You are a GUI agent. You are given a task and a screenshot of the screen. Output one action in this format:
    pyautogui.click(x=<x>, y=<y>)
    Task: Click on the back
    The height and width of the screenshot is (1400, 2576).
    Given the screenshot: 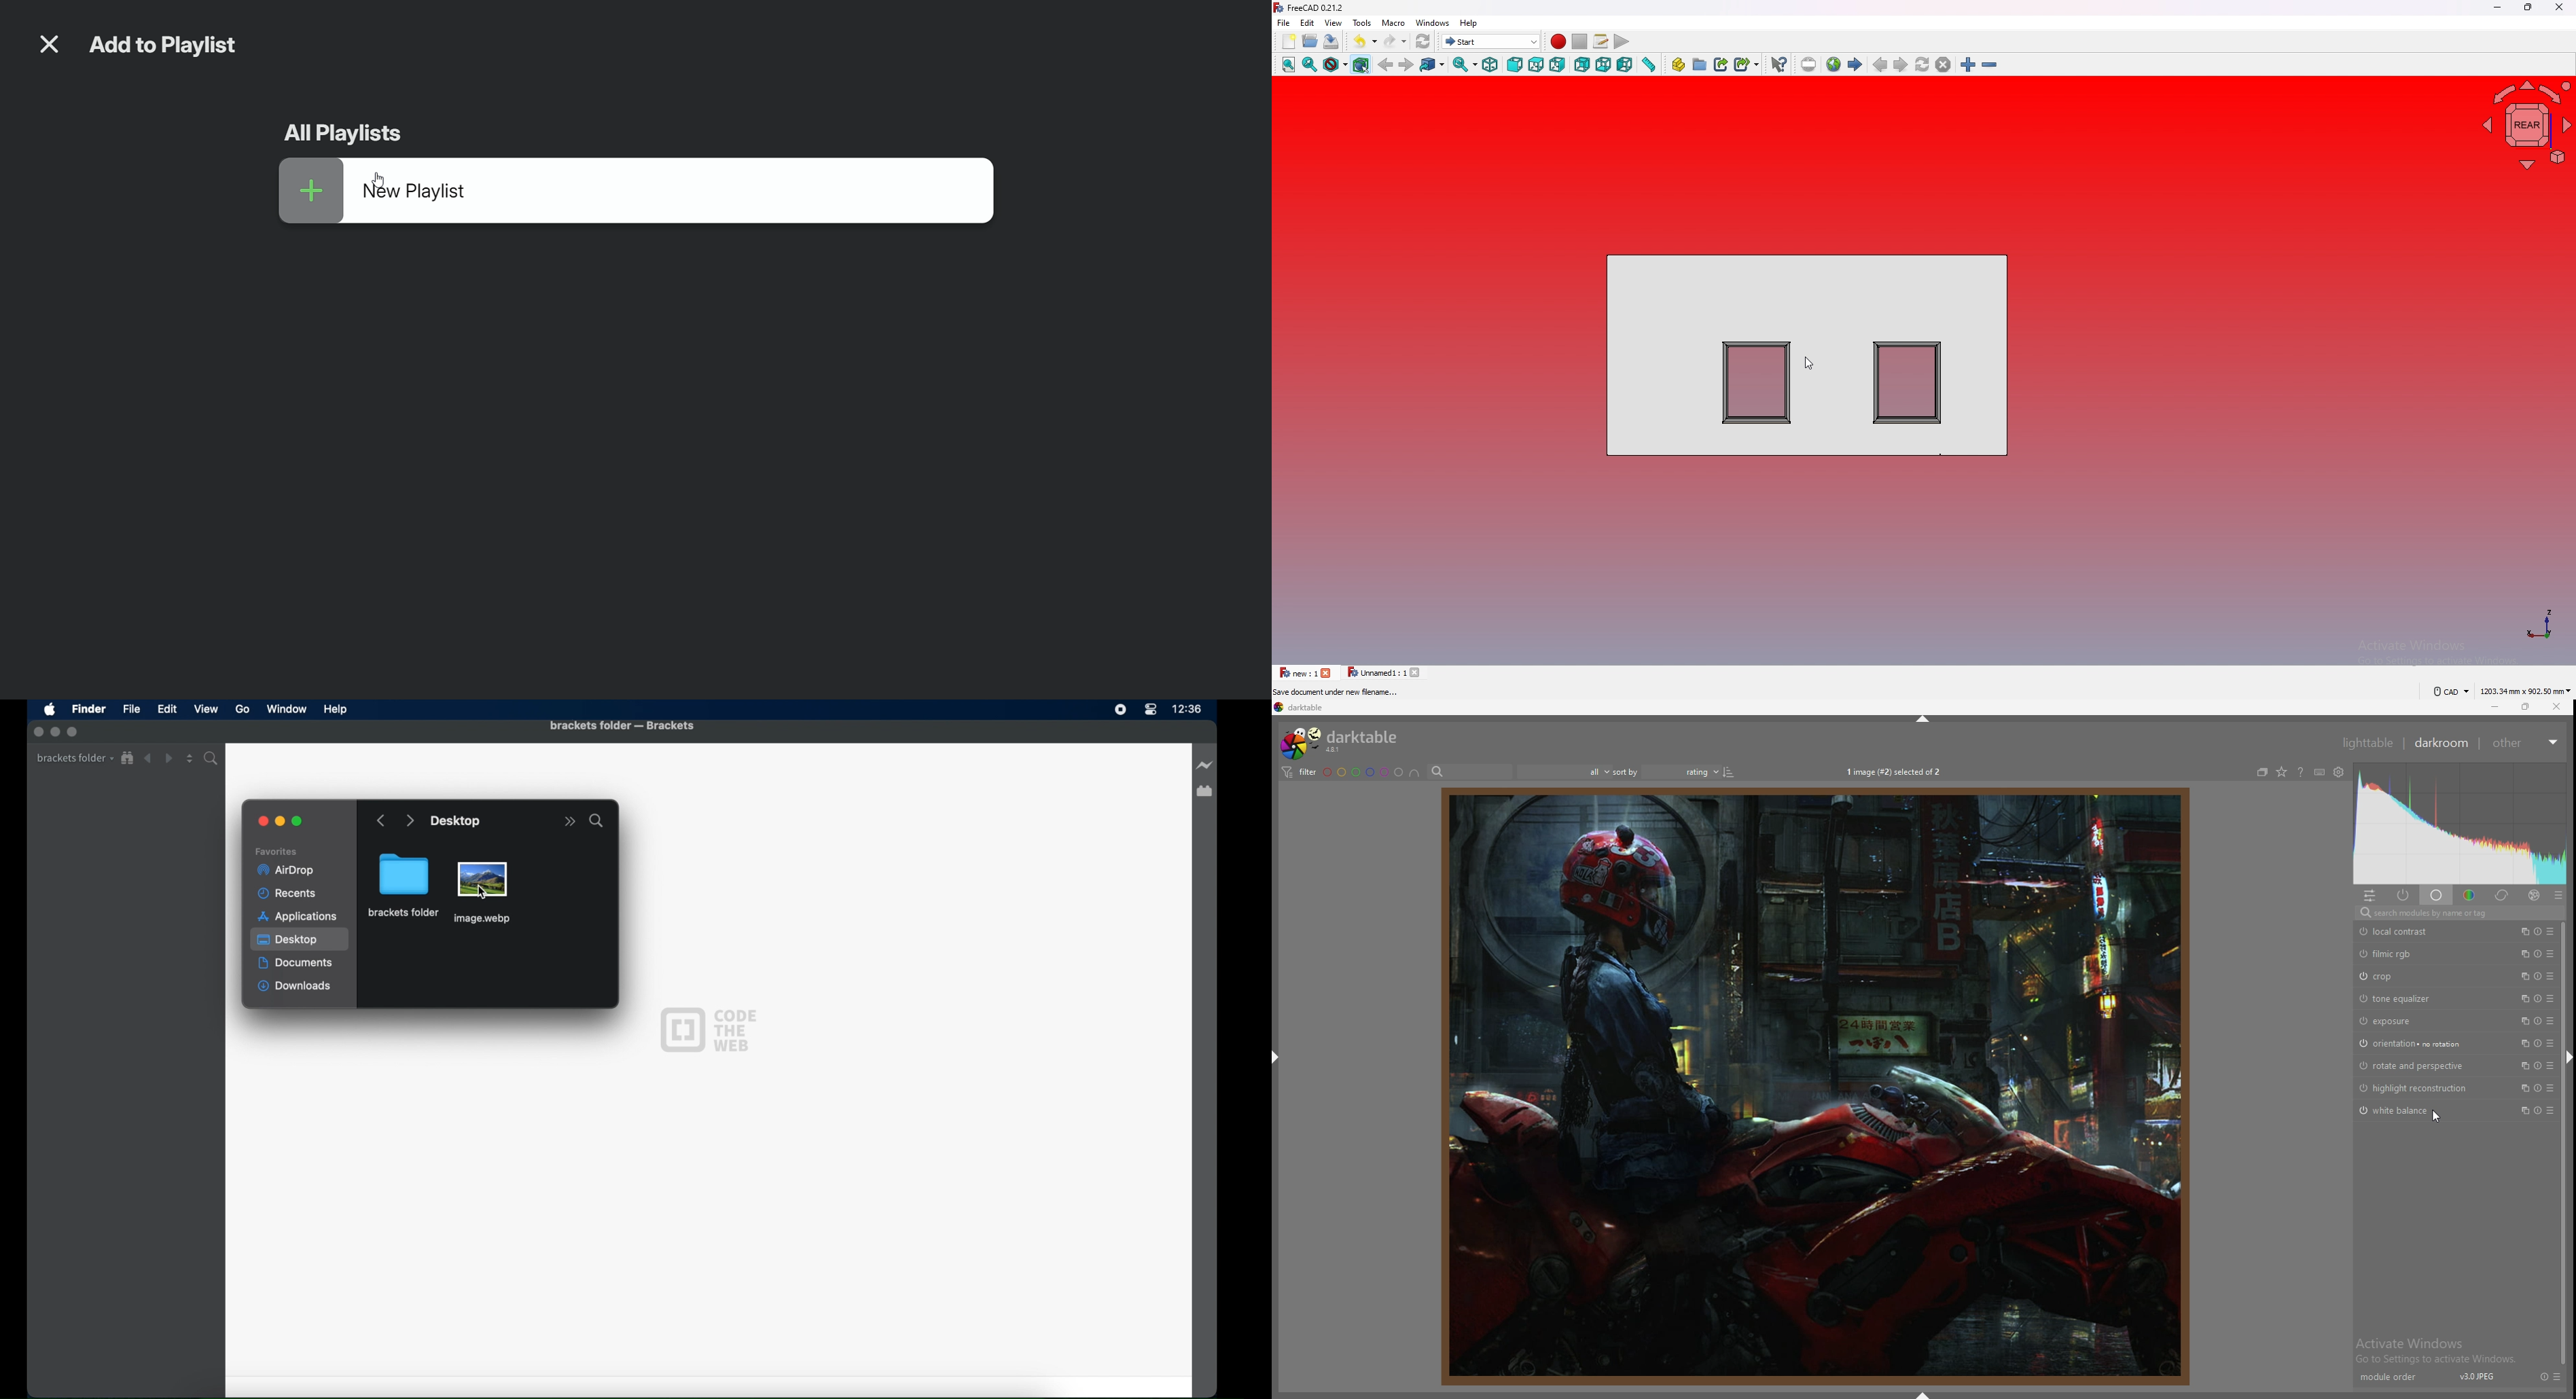 What is the action you would take?
    pyautogui.click(x=148, y=758)
    